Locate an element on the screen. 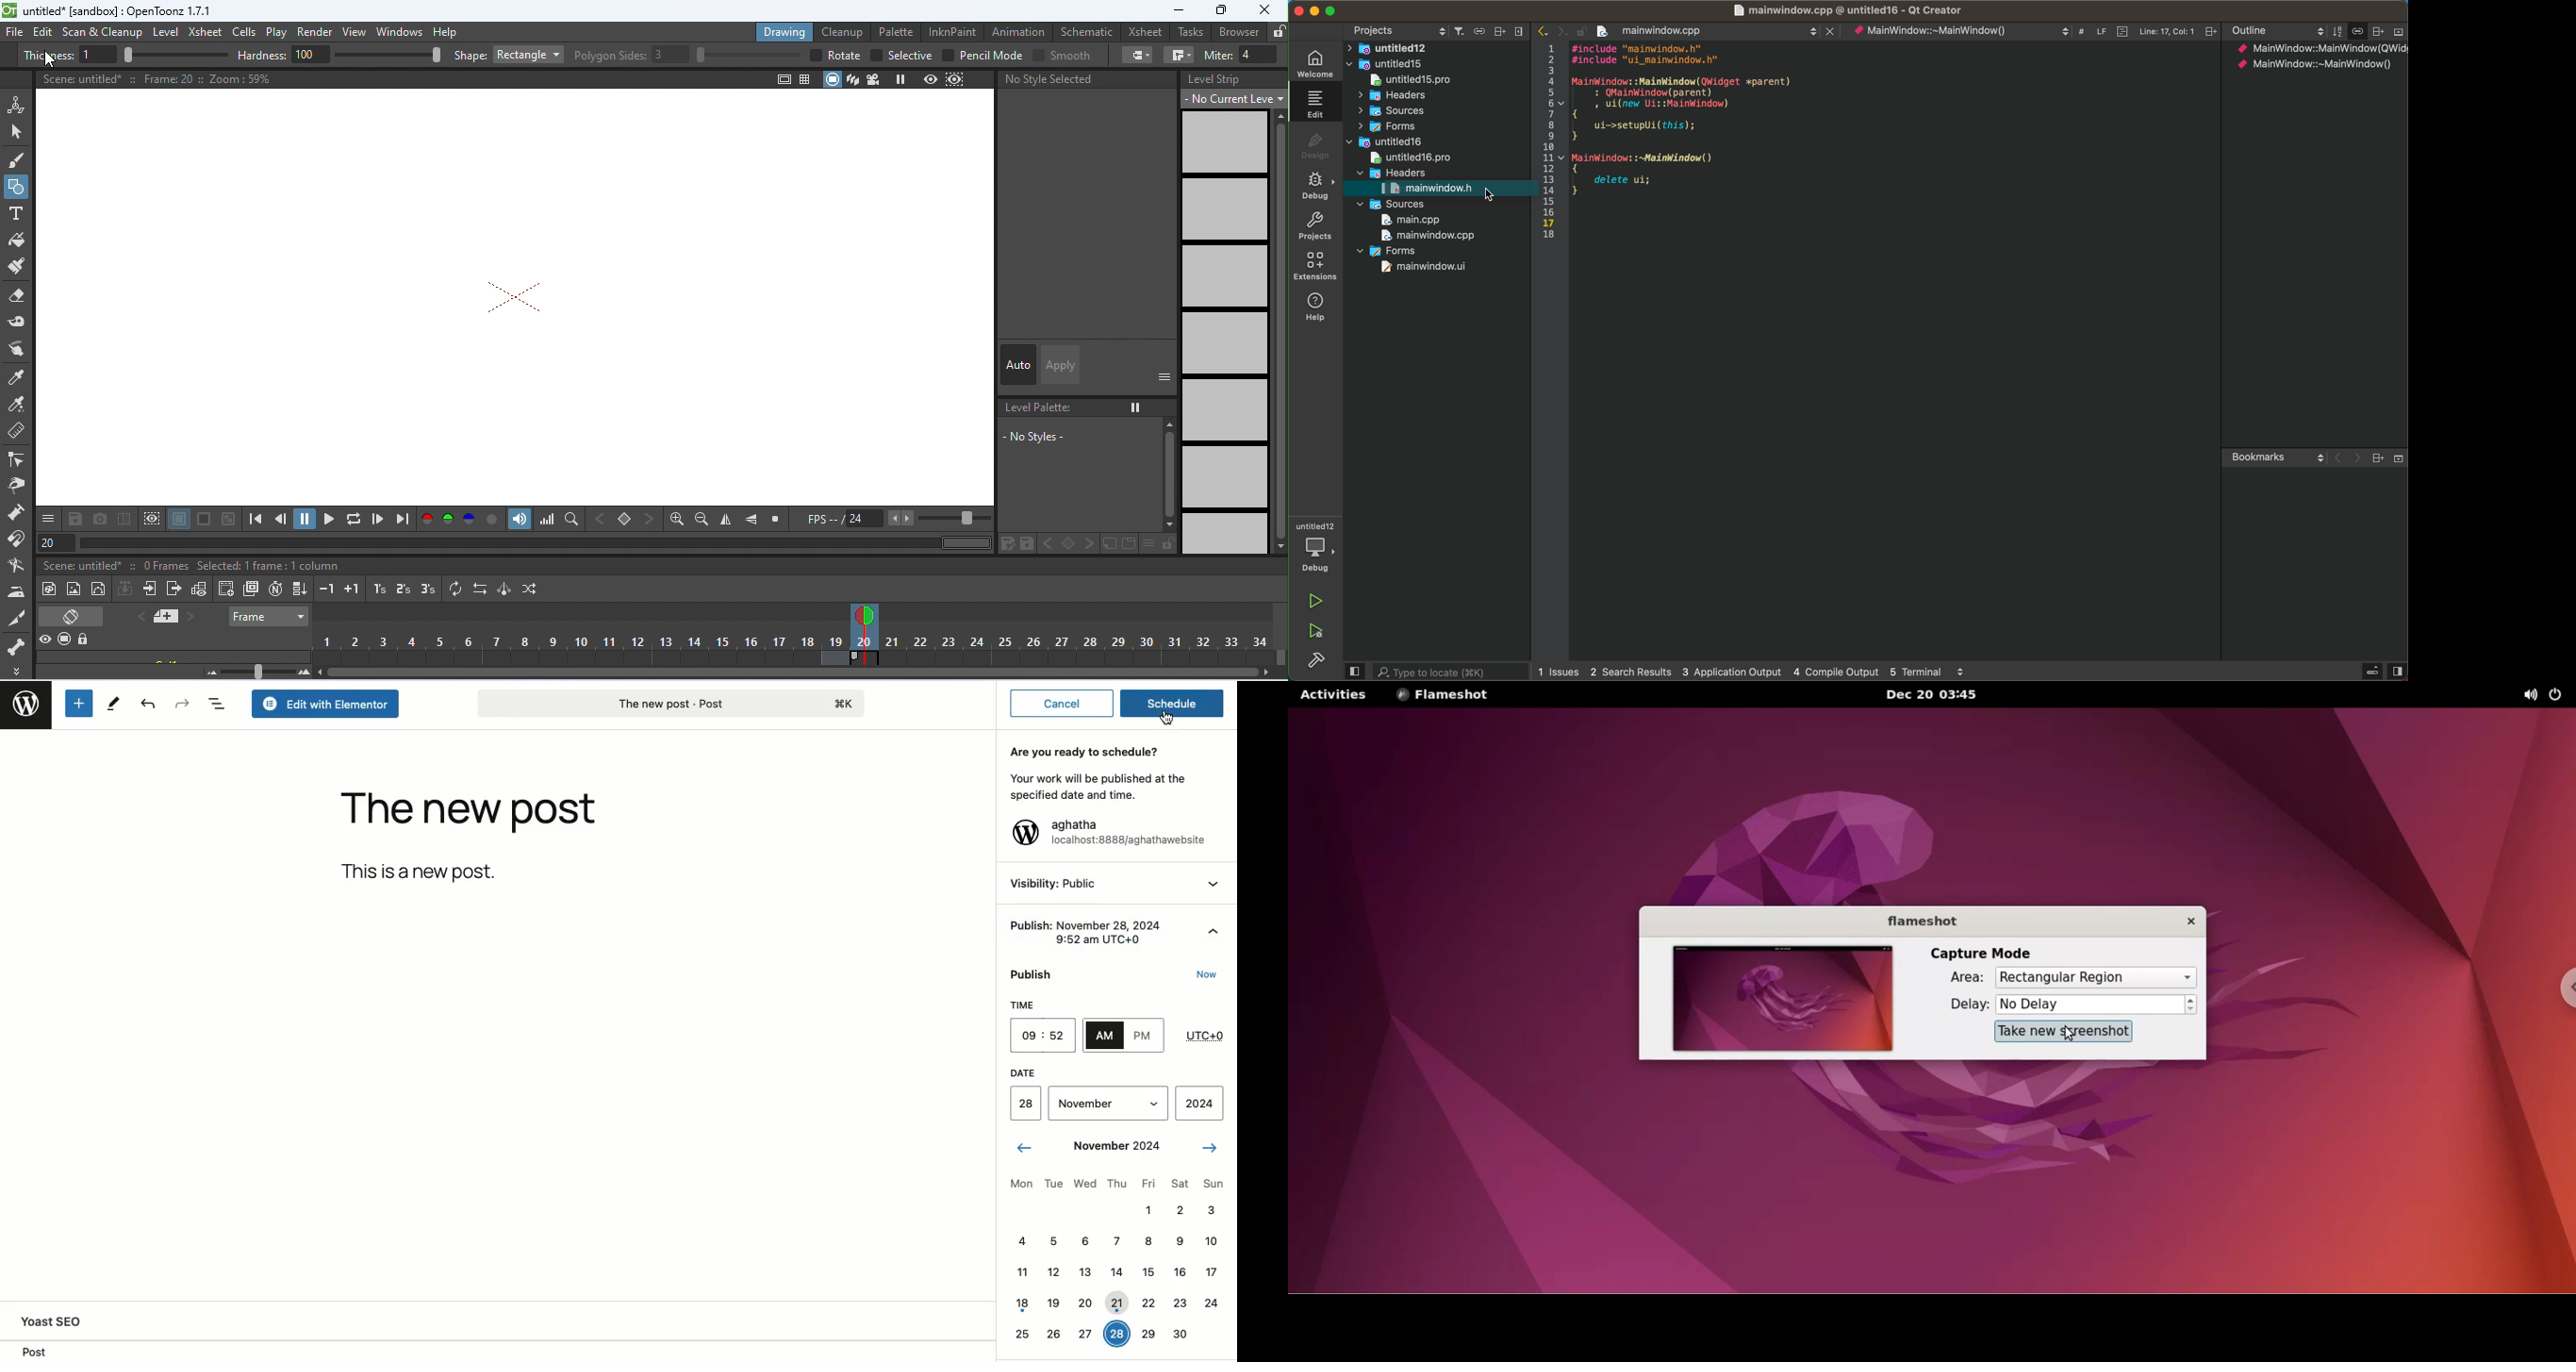 Image resolution: width=2576 pixels, height=1372 pixels. 13 is located at coordinates (1085, 1271).